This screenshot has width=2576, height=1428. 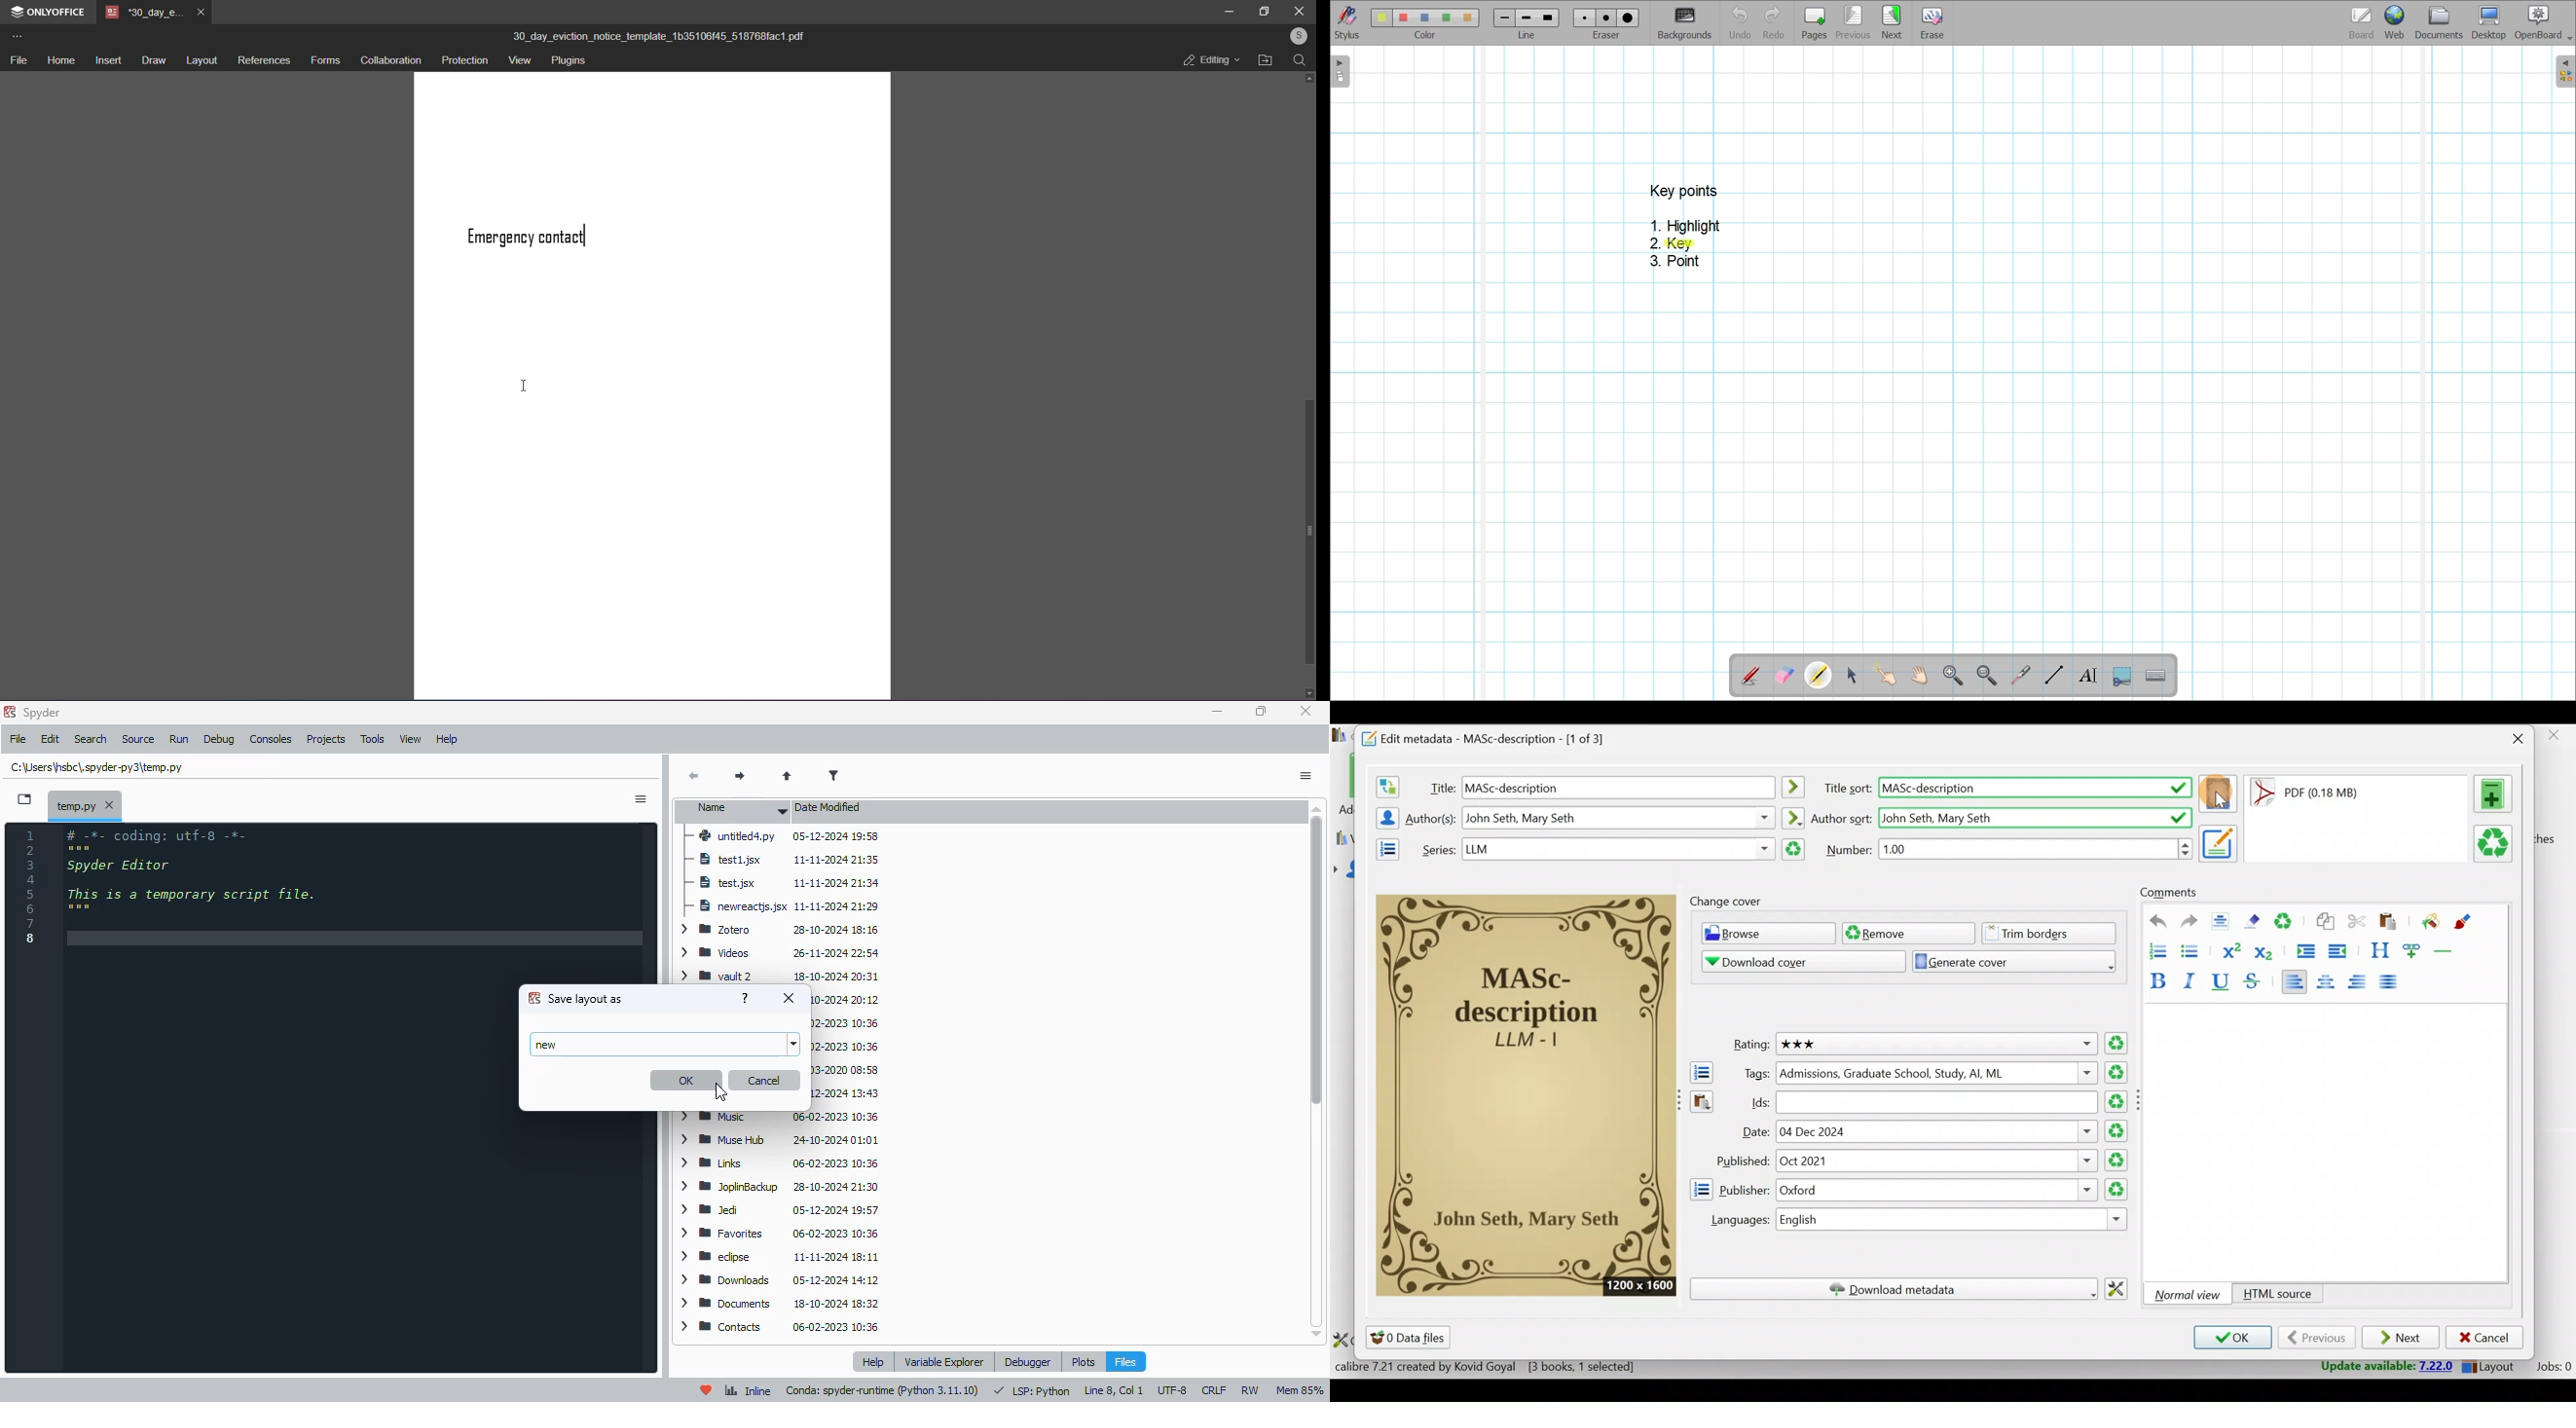 What do you see at coordinates (548, 1045) in the screenshot?
I see `new` at bounding box center [548, 1045].